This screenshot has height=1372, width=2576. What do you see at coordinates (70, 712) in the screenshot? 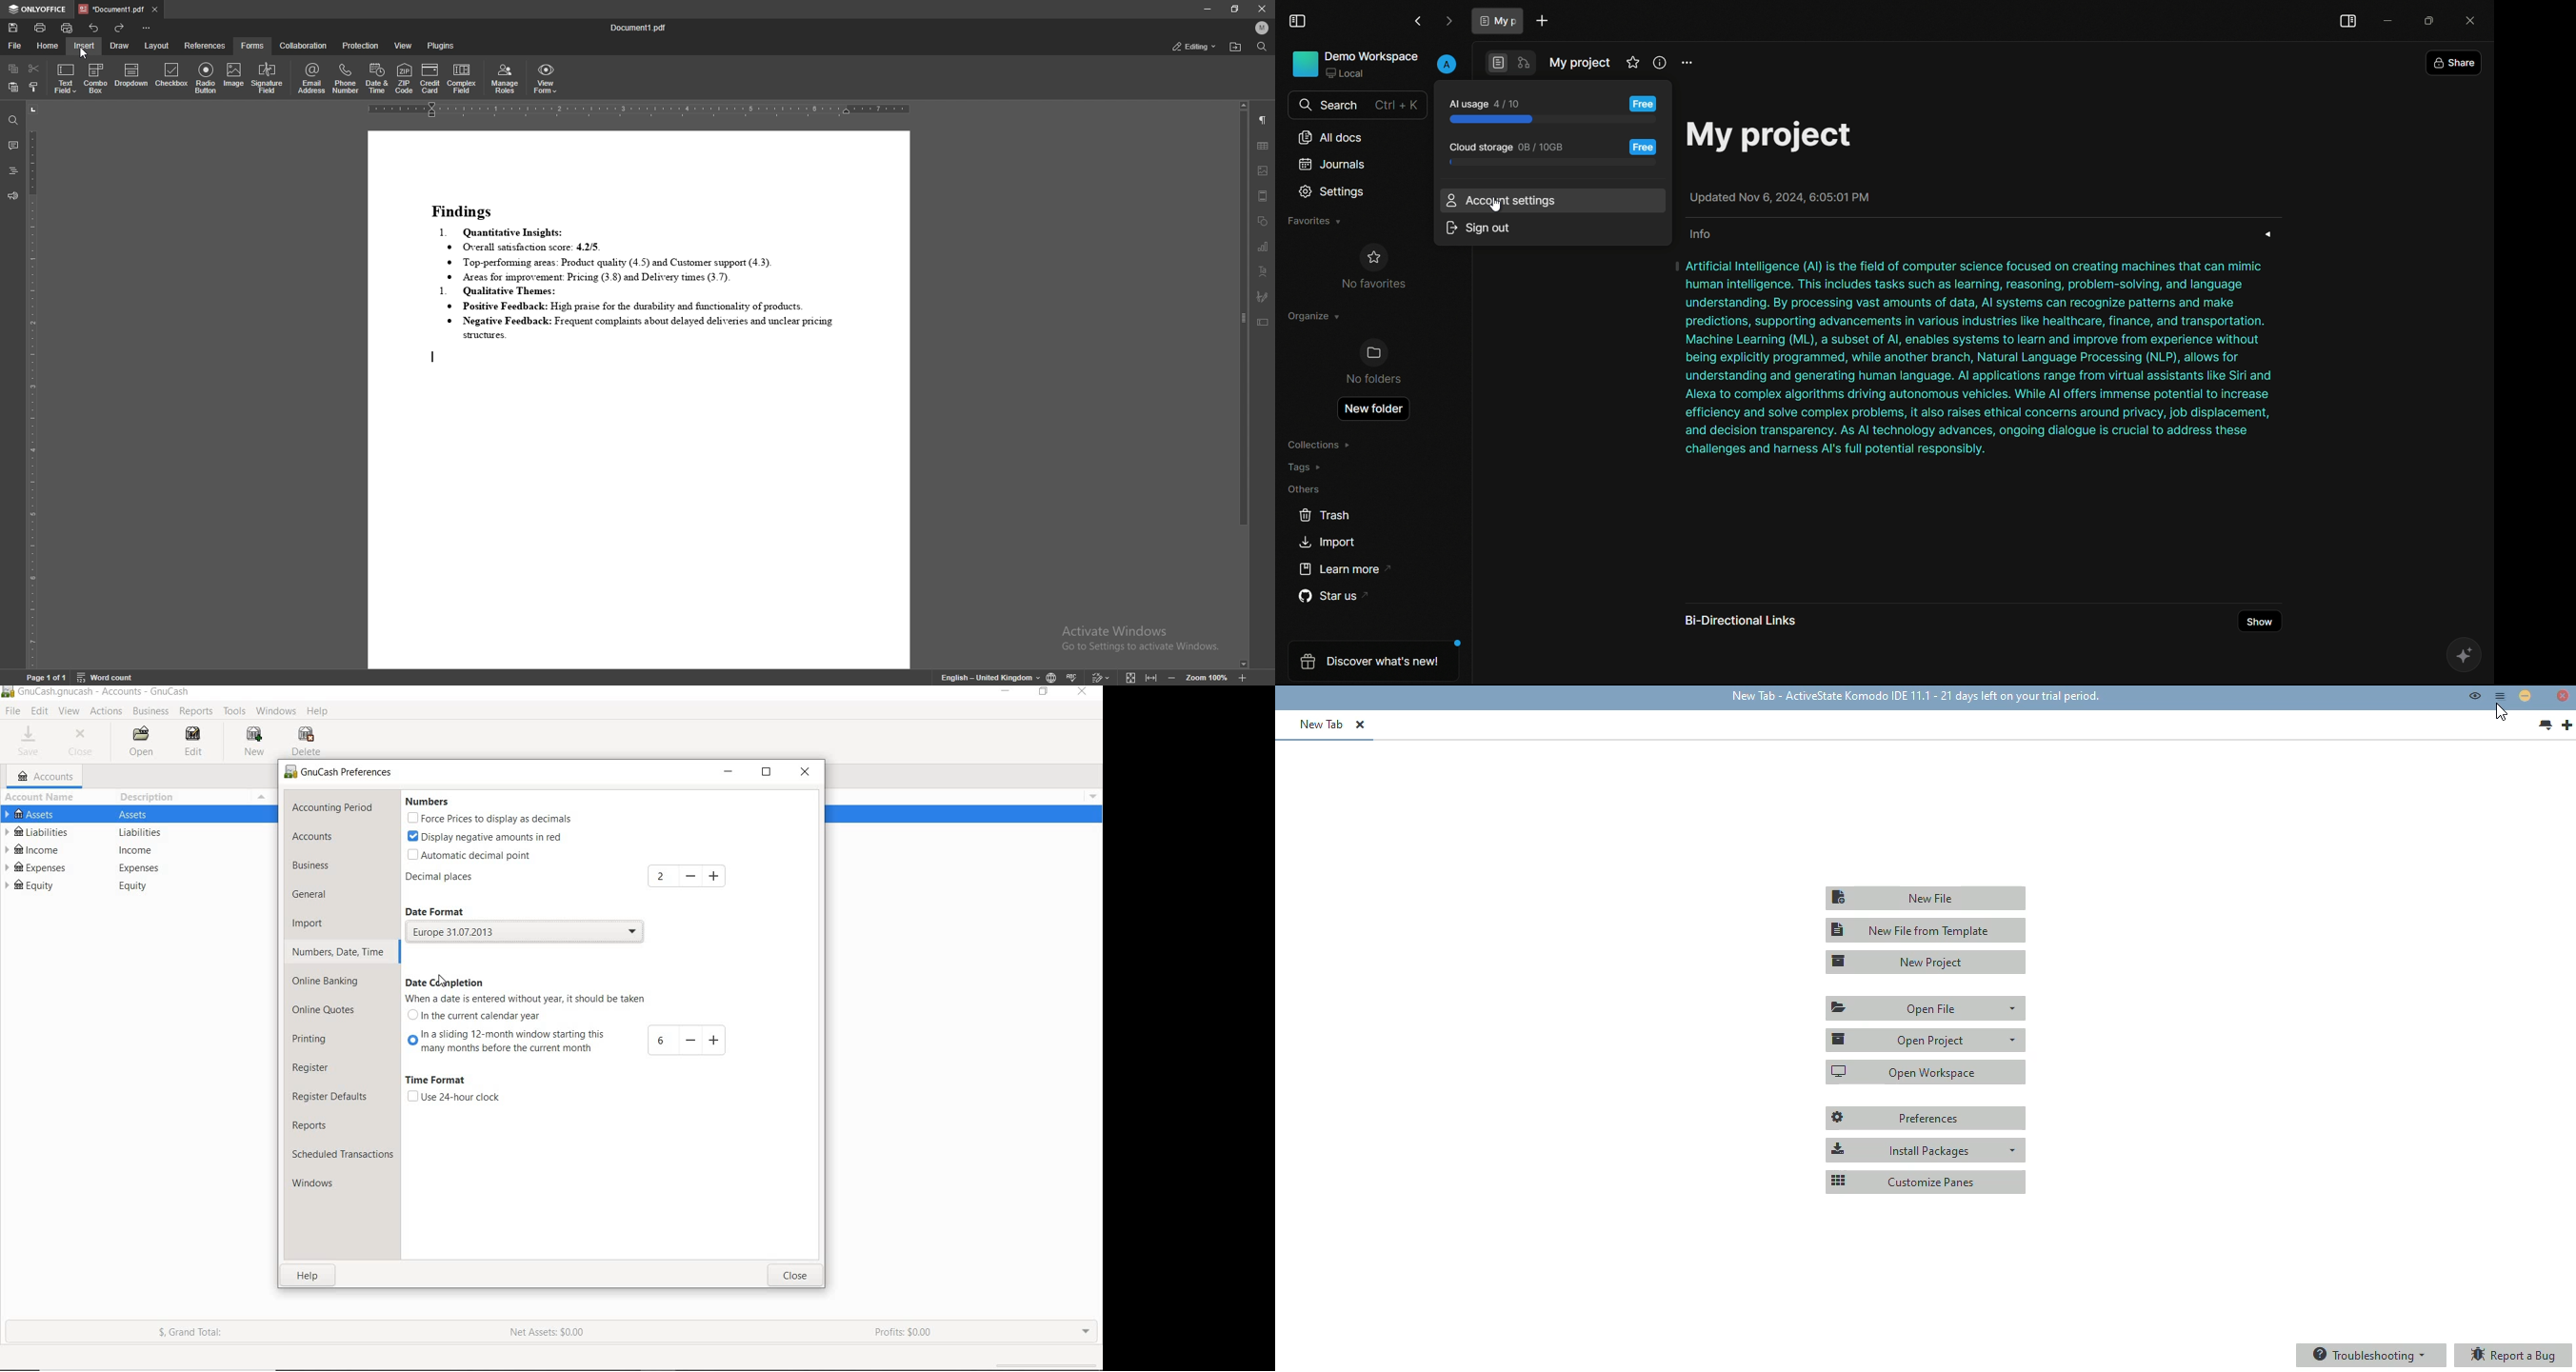
I see `VIEW` at bounding box center [70, 712].